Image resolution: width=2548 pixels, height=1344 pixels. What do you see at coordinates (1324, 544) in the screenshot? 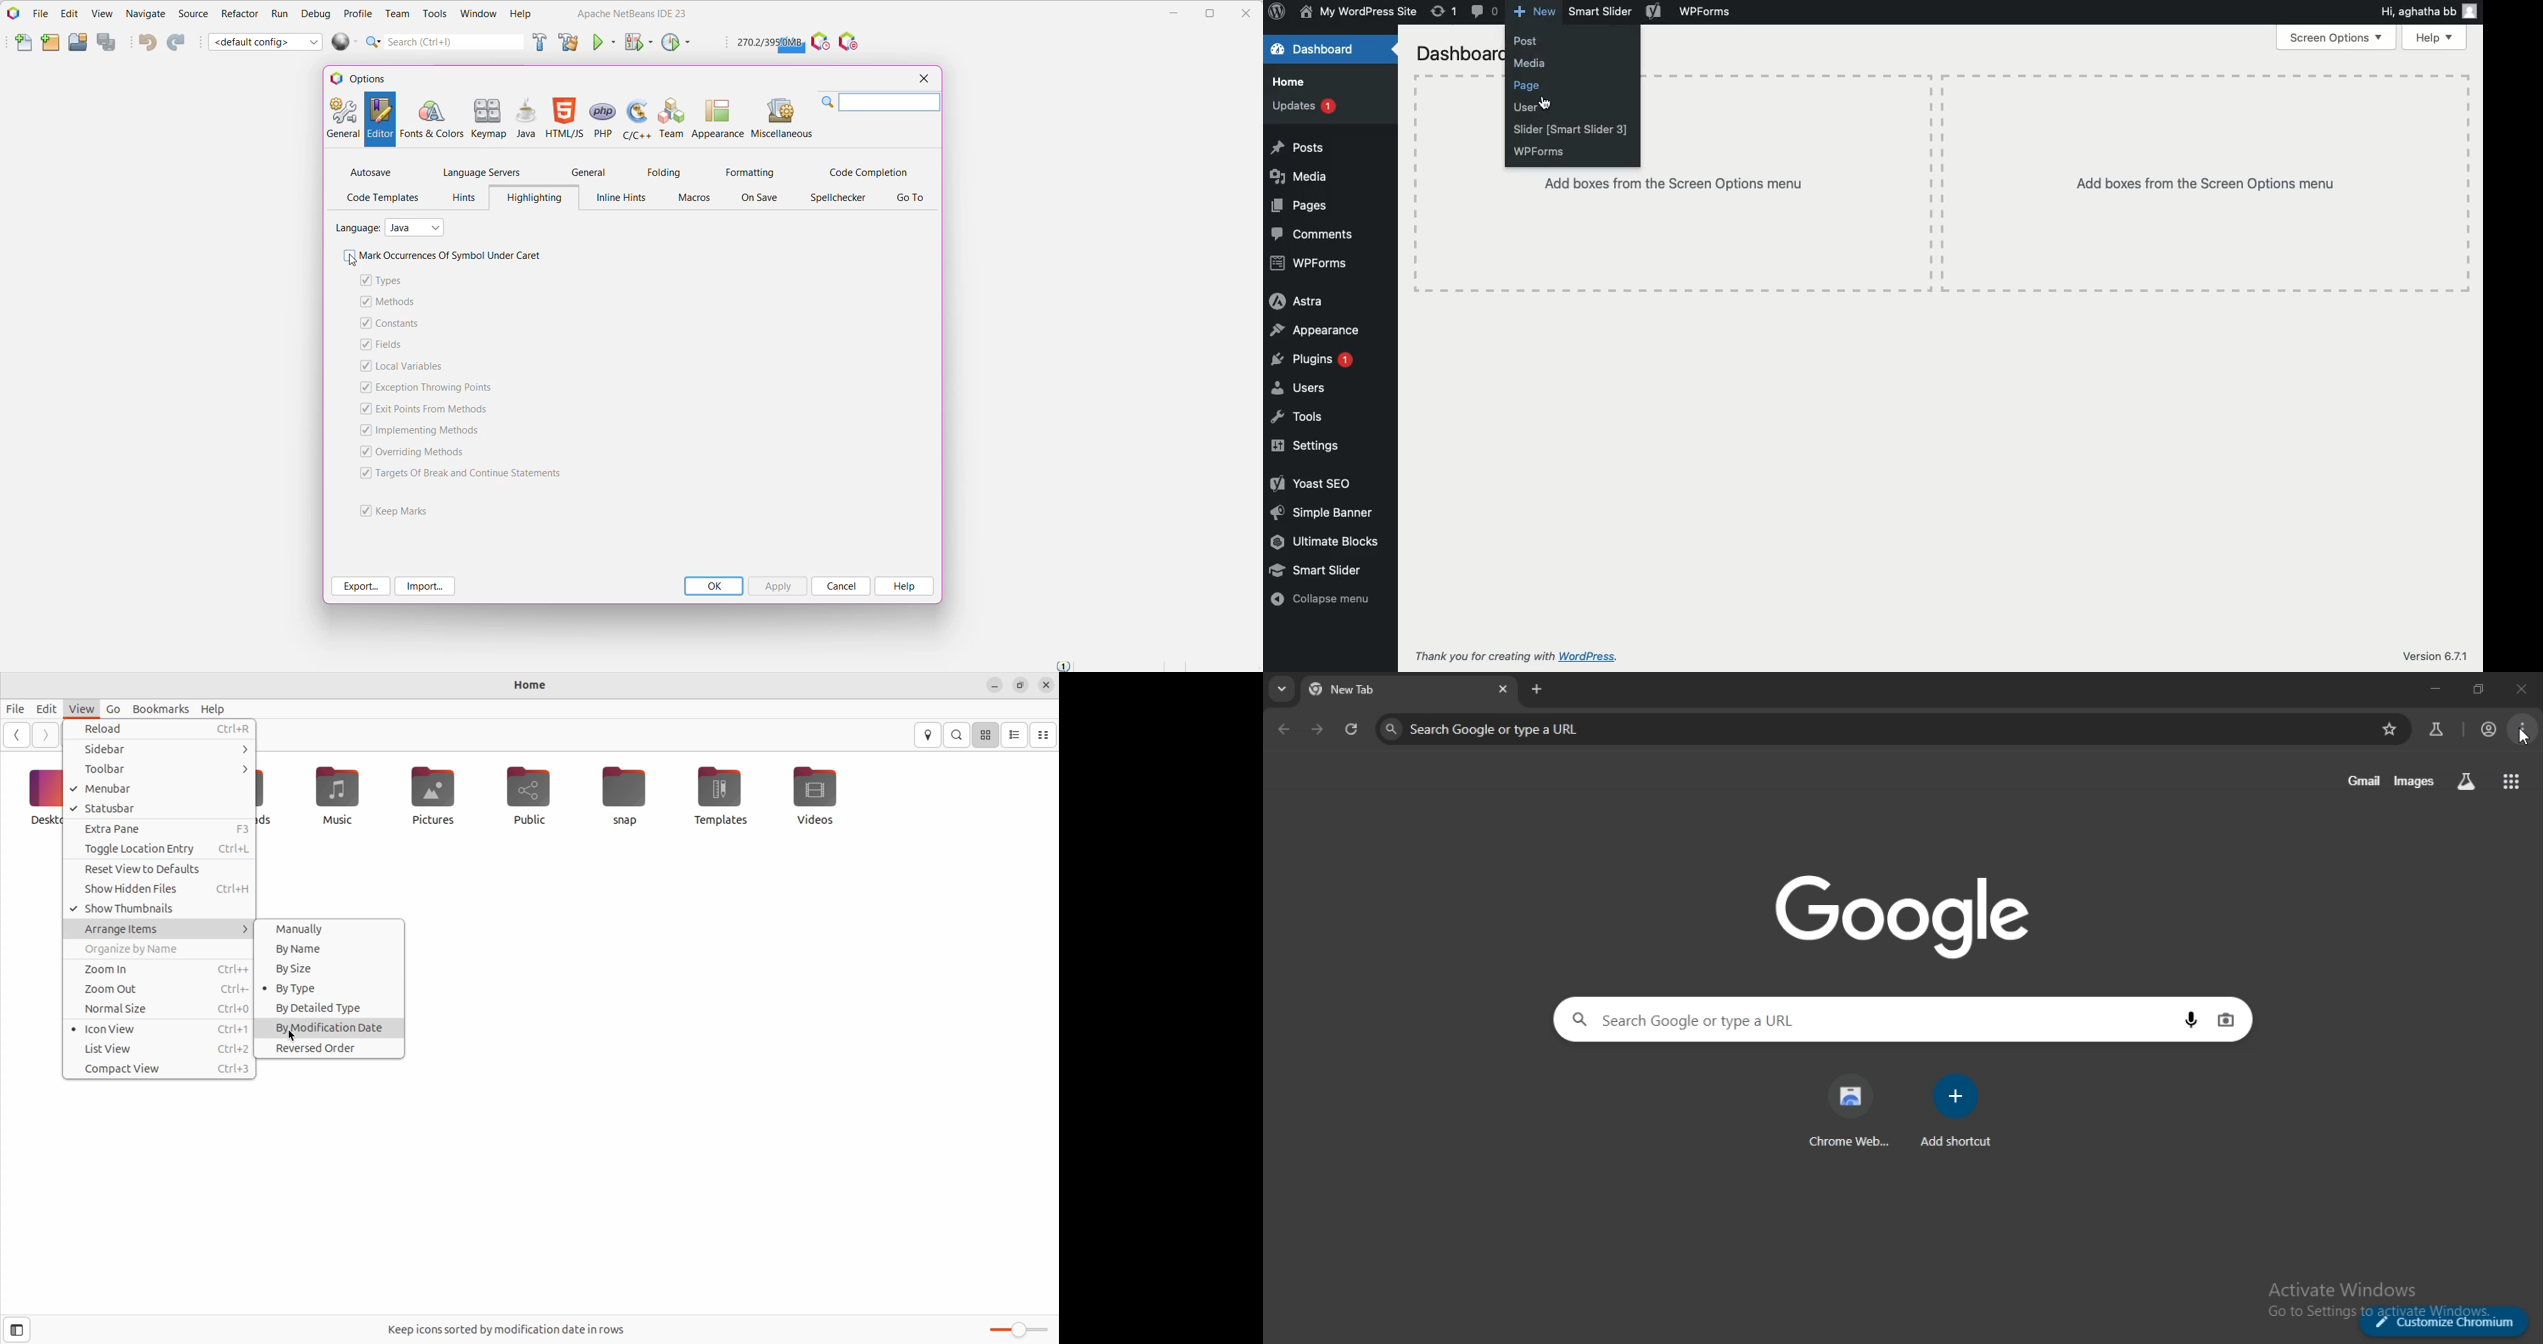
I see `Ultimate blocks` at bounding box center [1324, 544].